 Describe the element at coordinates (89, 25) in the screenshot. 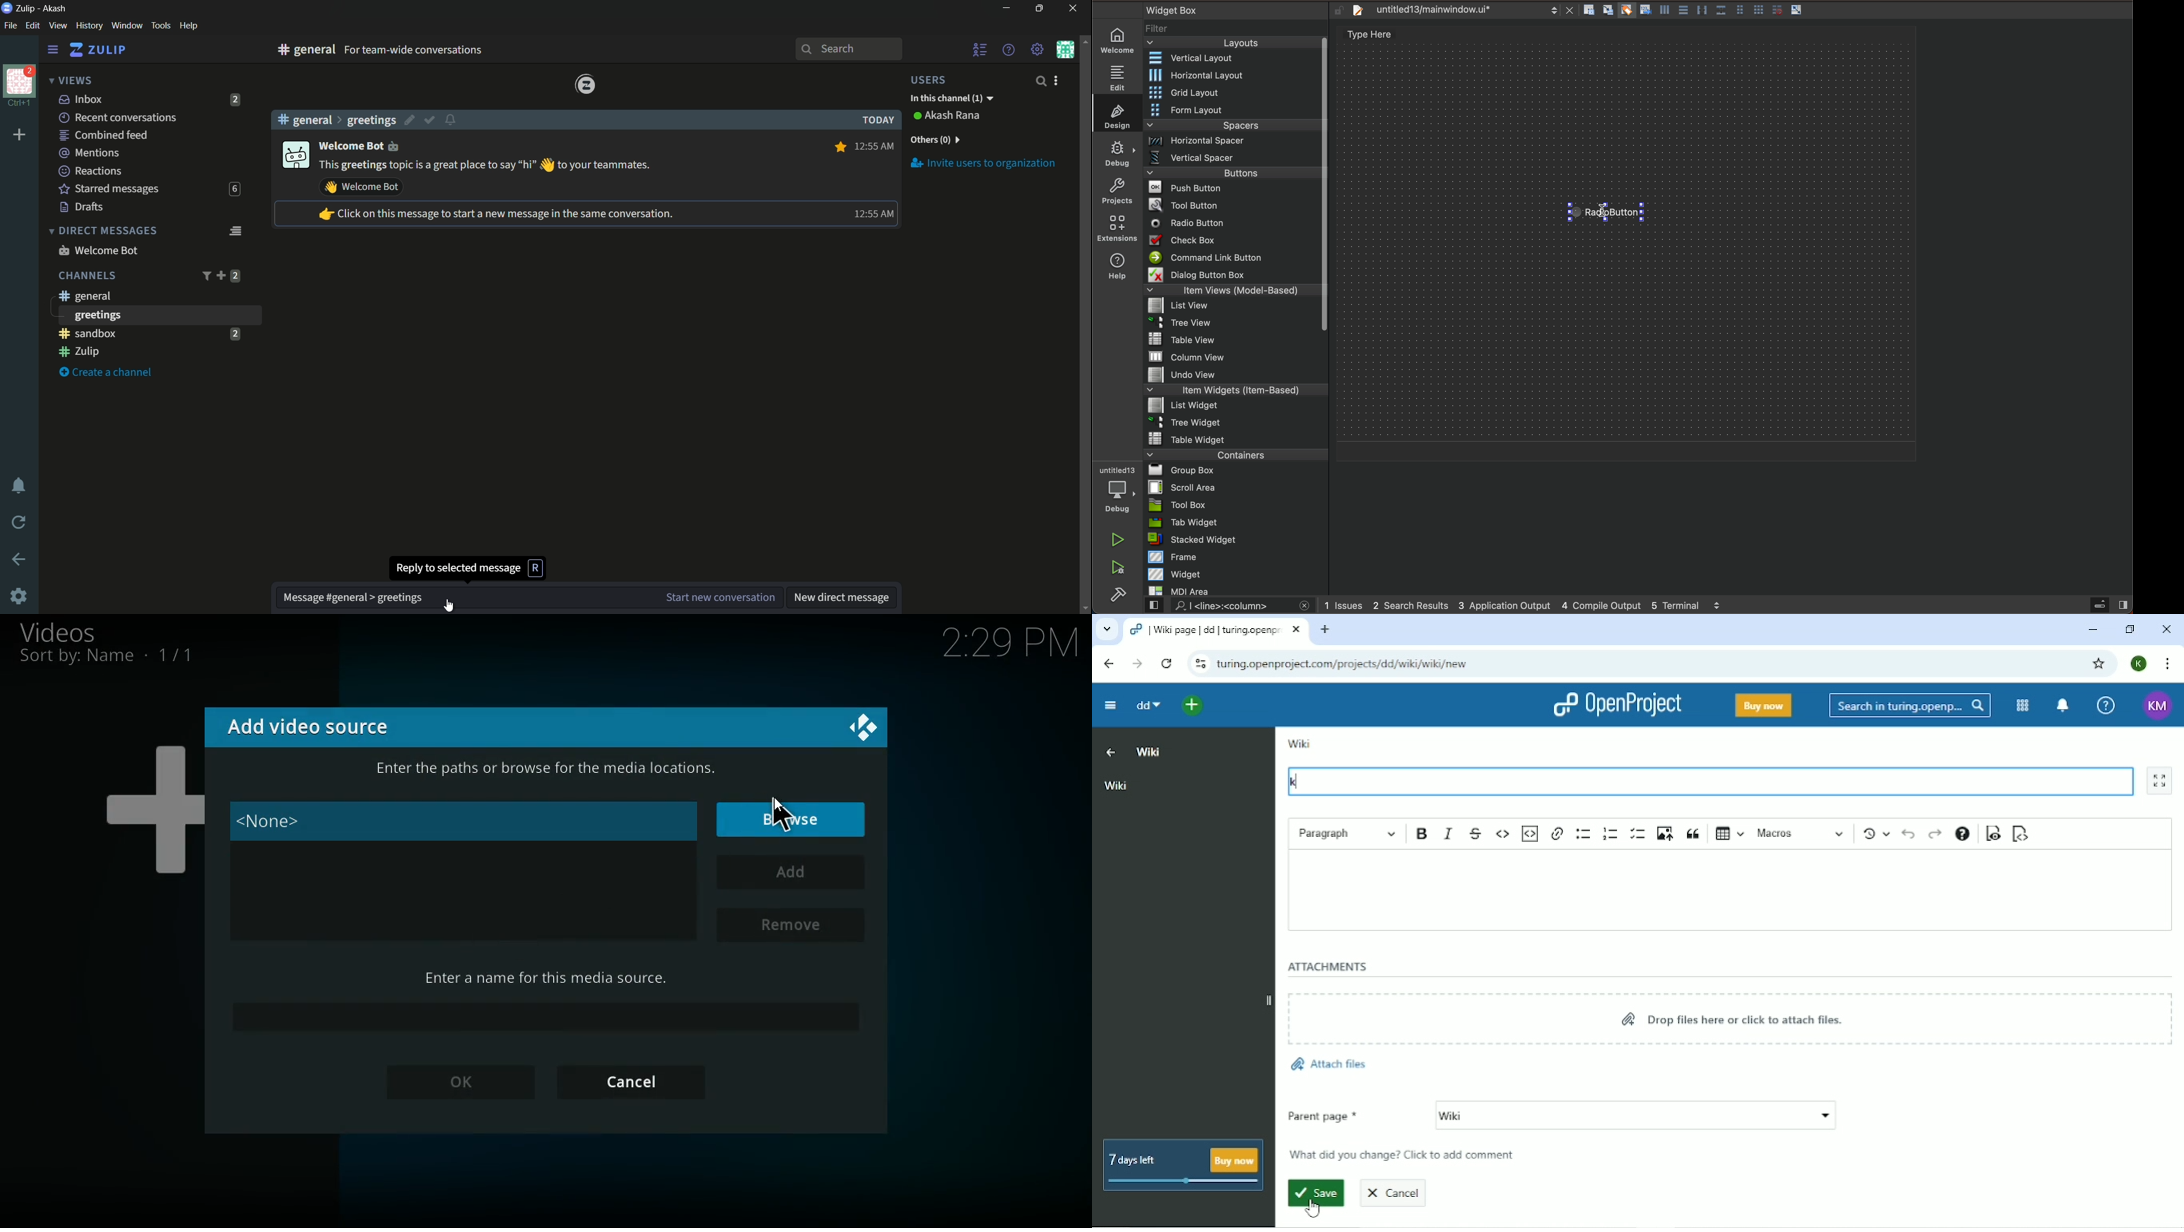

I see `history menu` at that location.